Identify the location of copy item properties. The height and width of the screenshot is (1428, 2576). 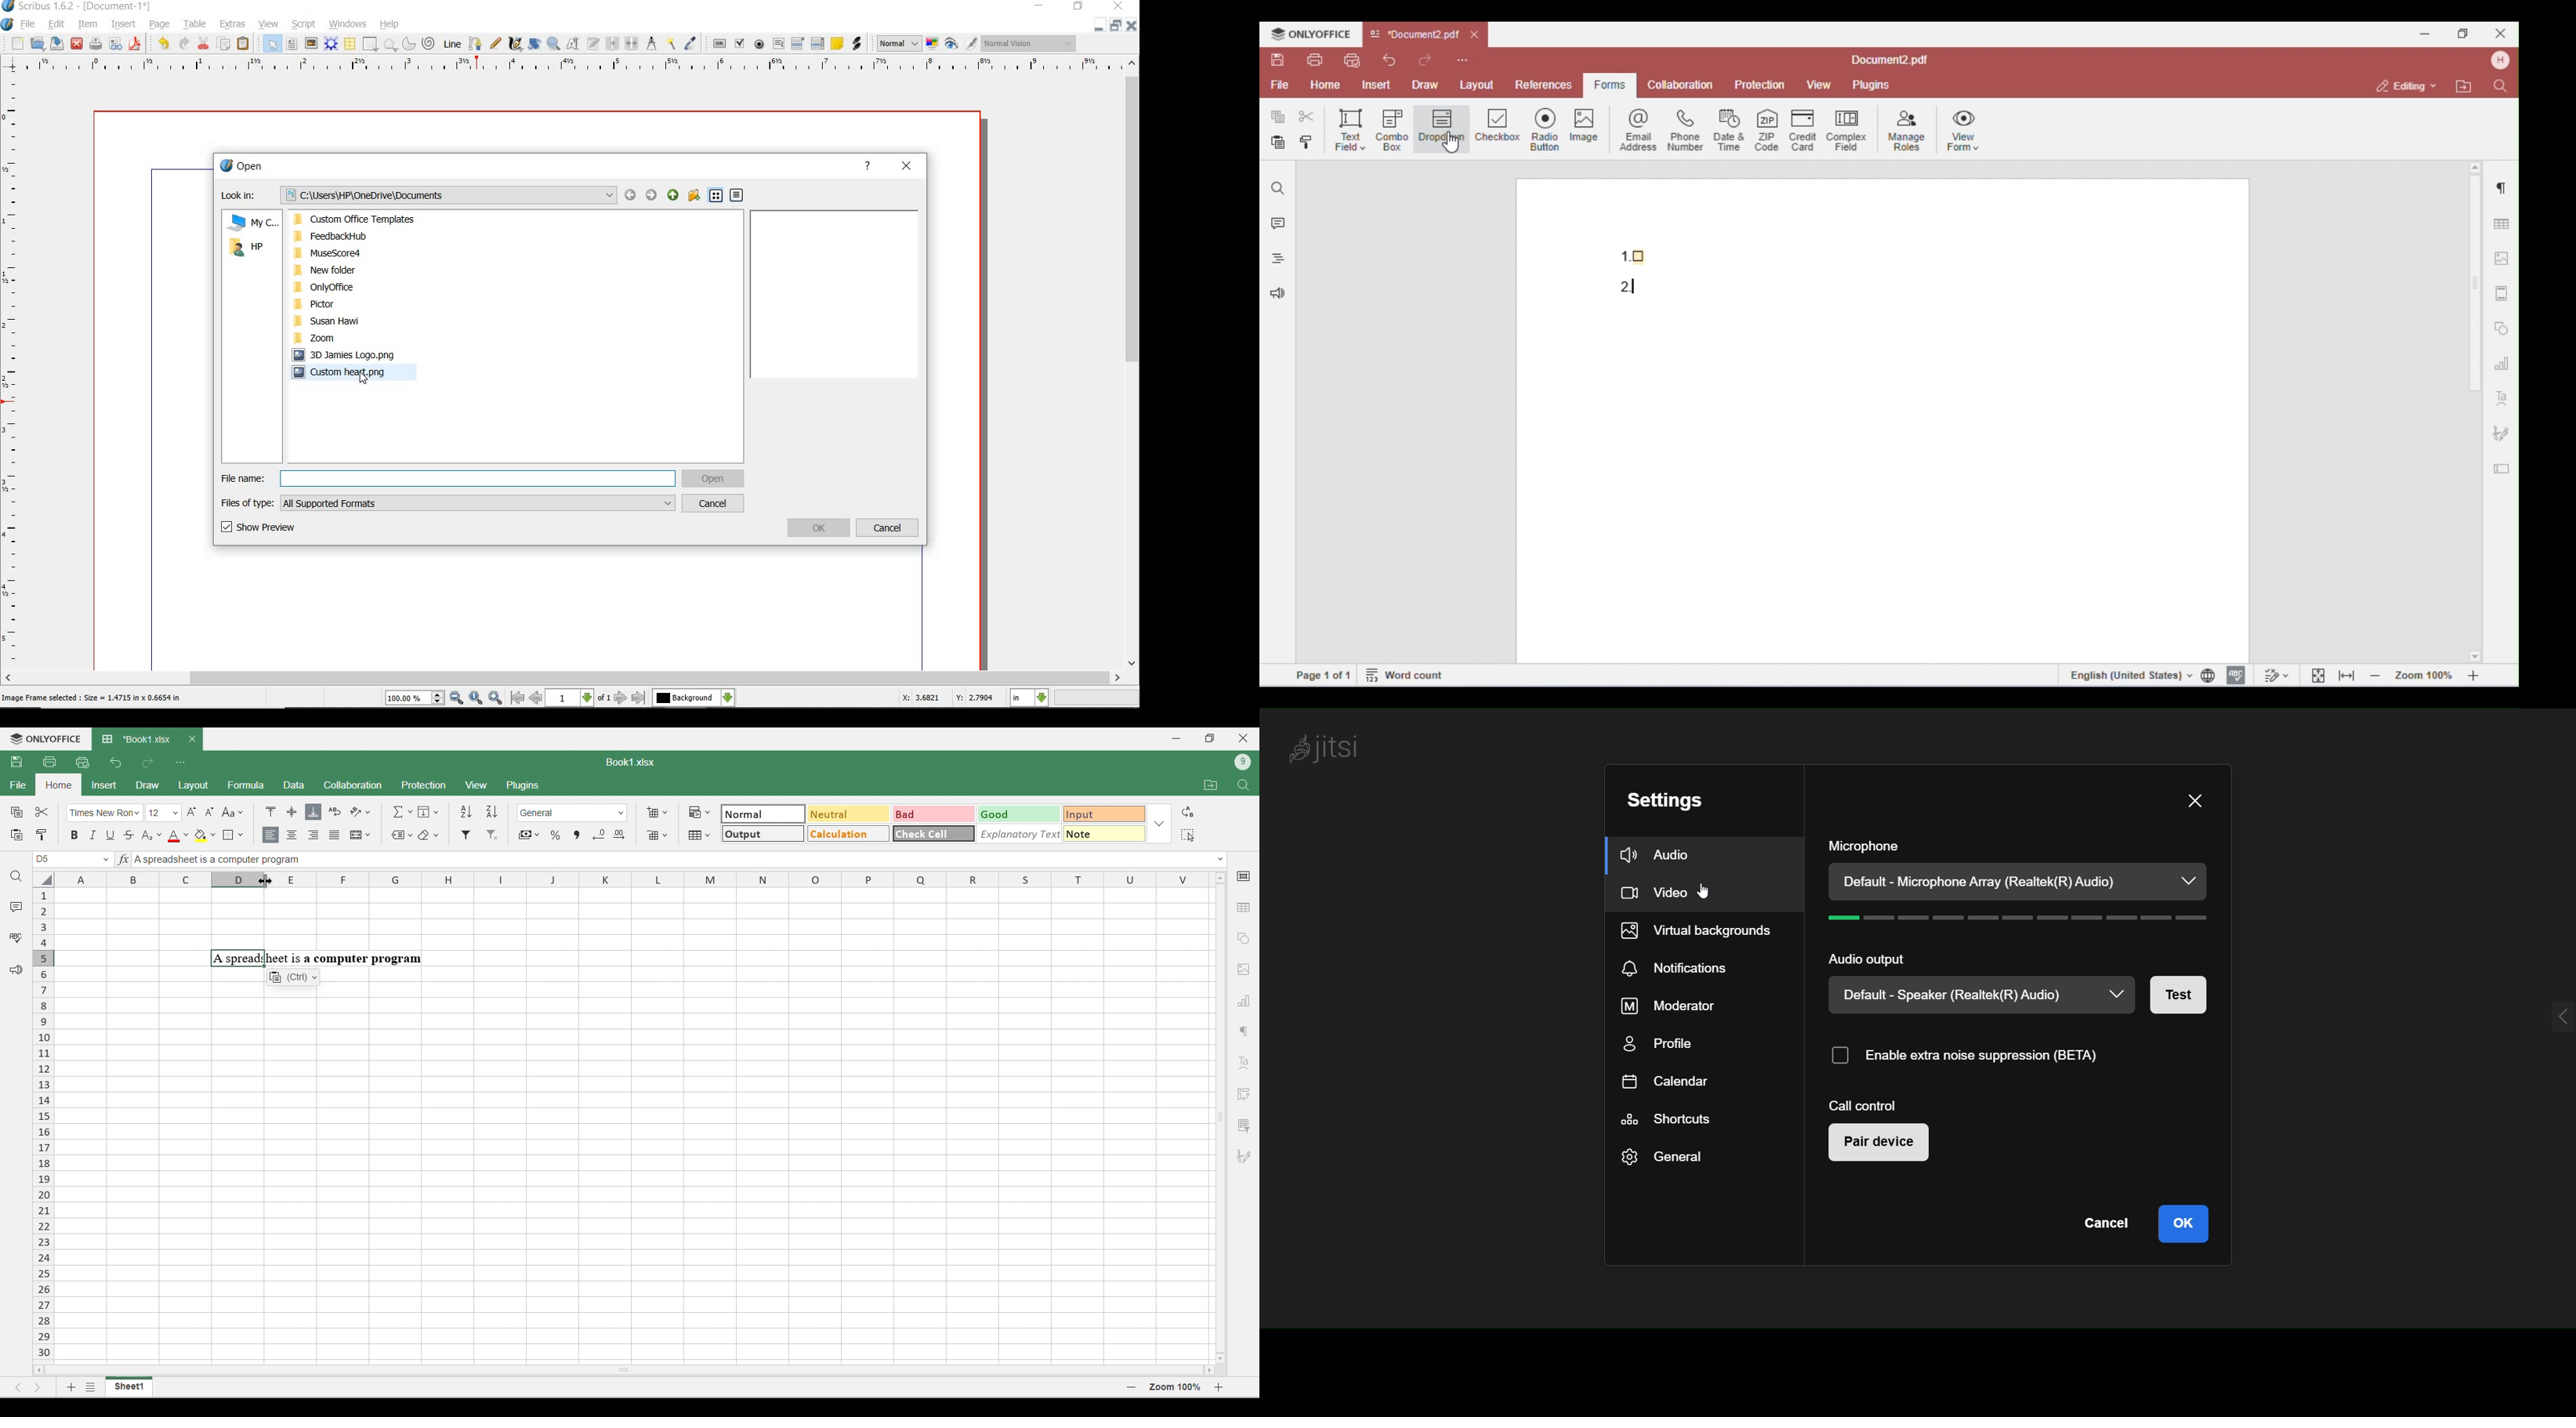
(670, 44).